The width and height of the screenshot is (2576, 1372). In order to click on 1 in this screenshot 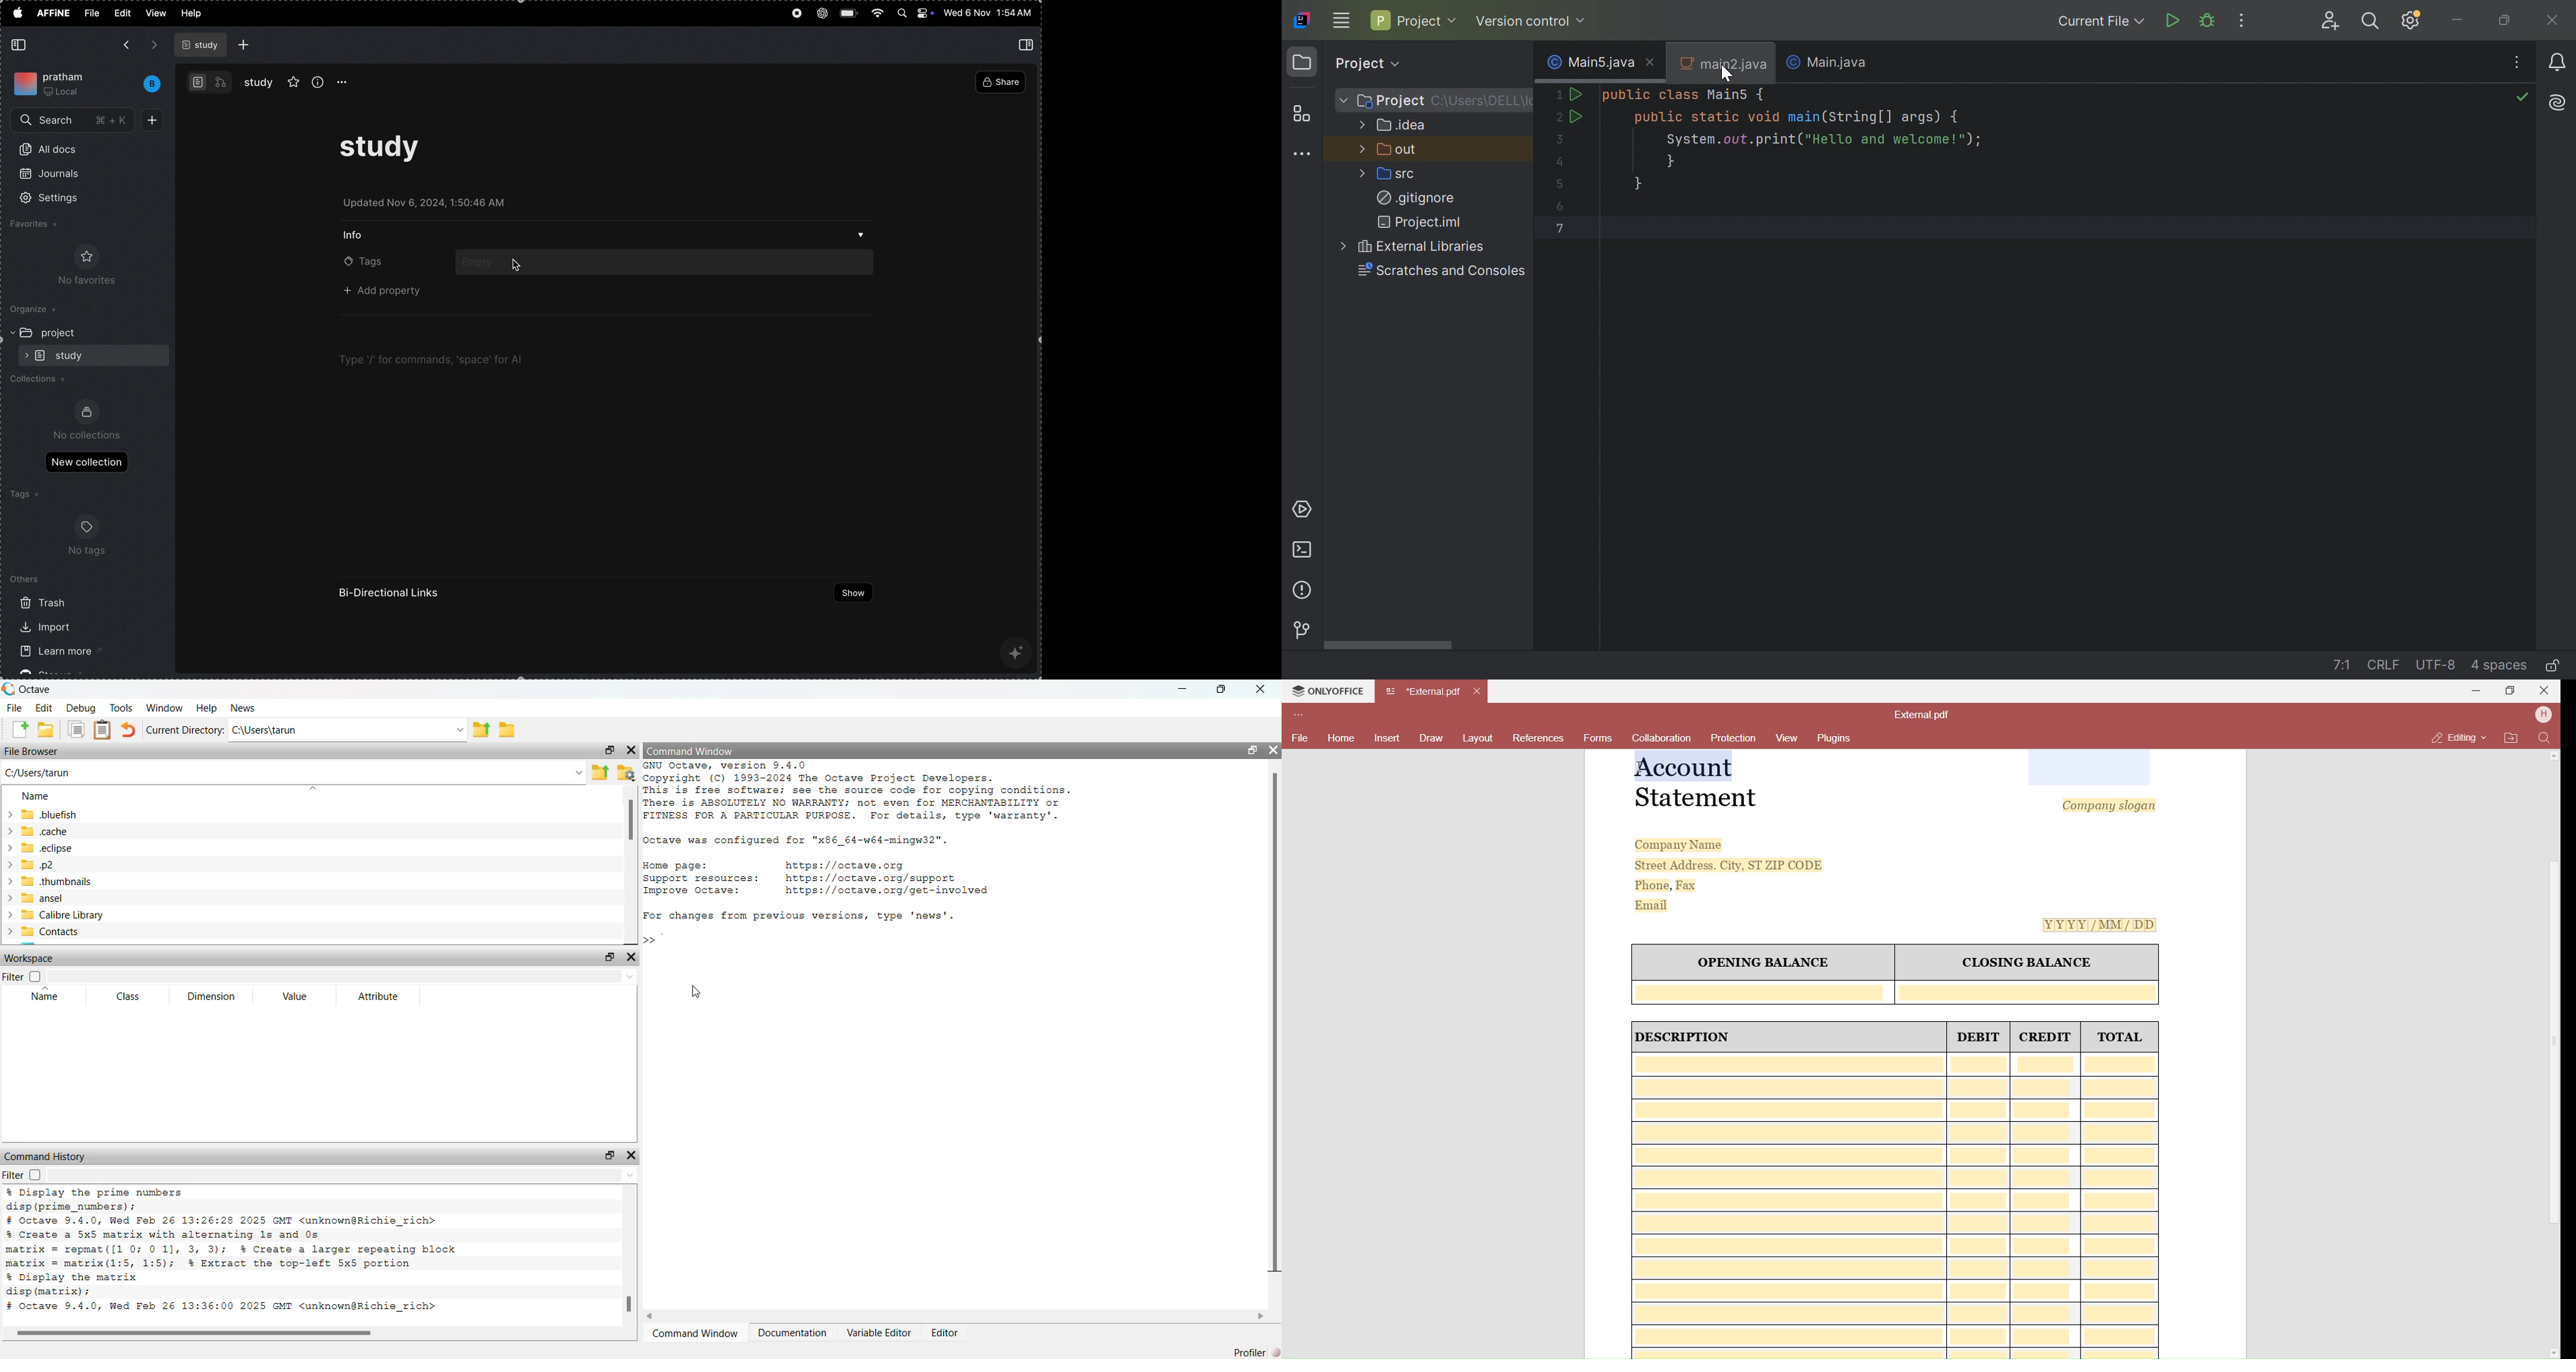, I will do `click(1560, 96)`.